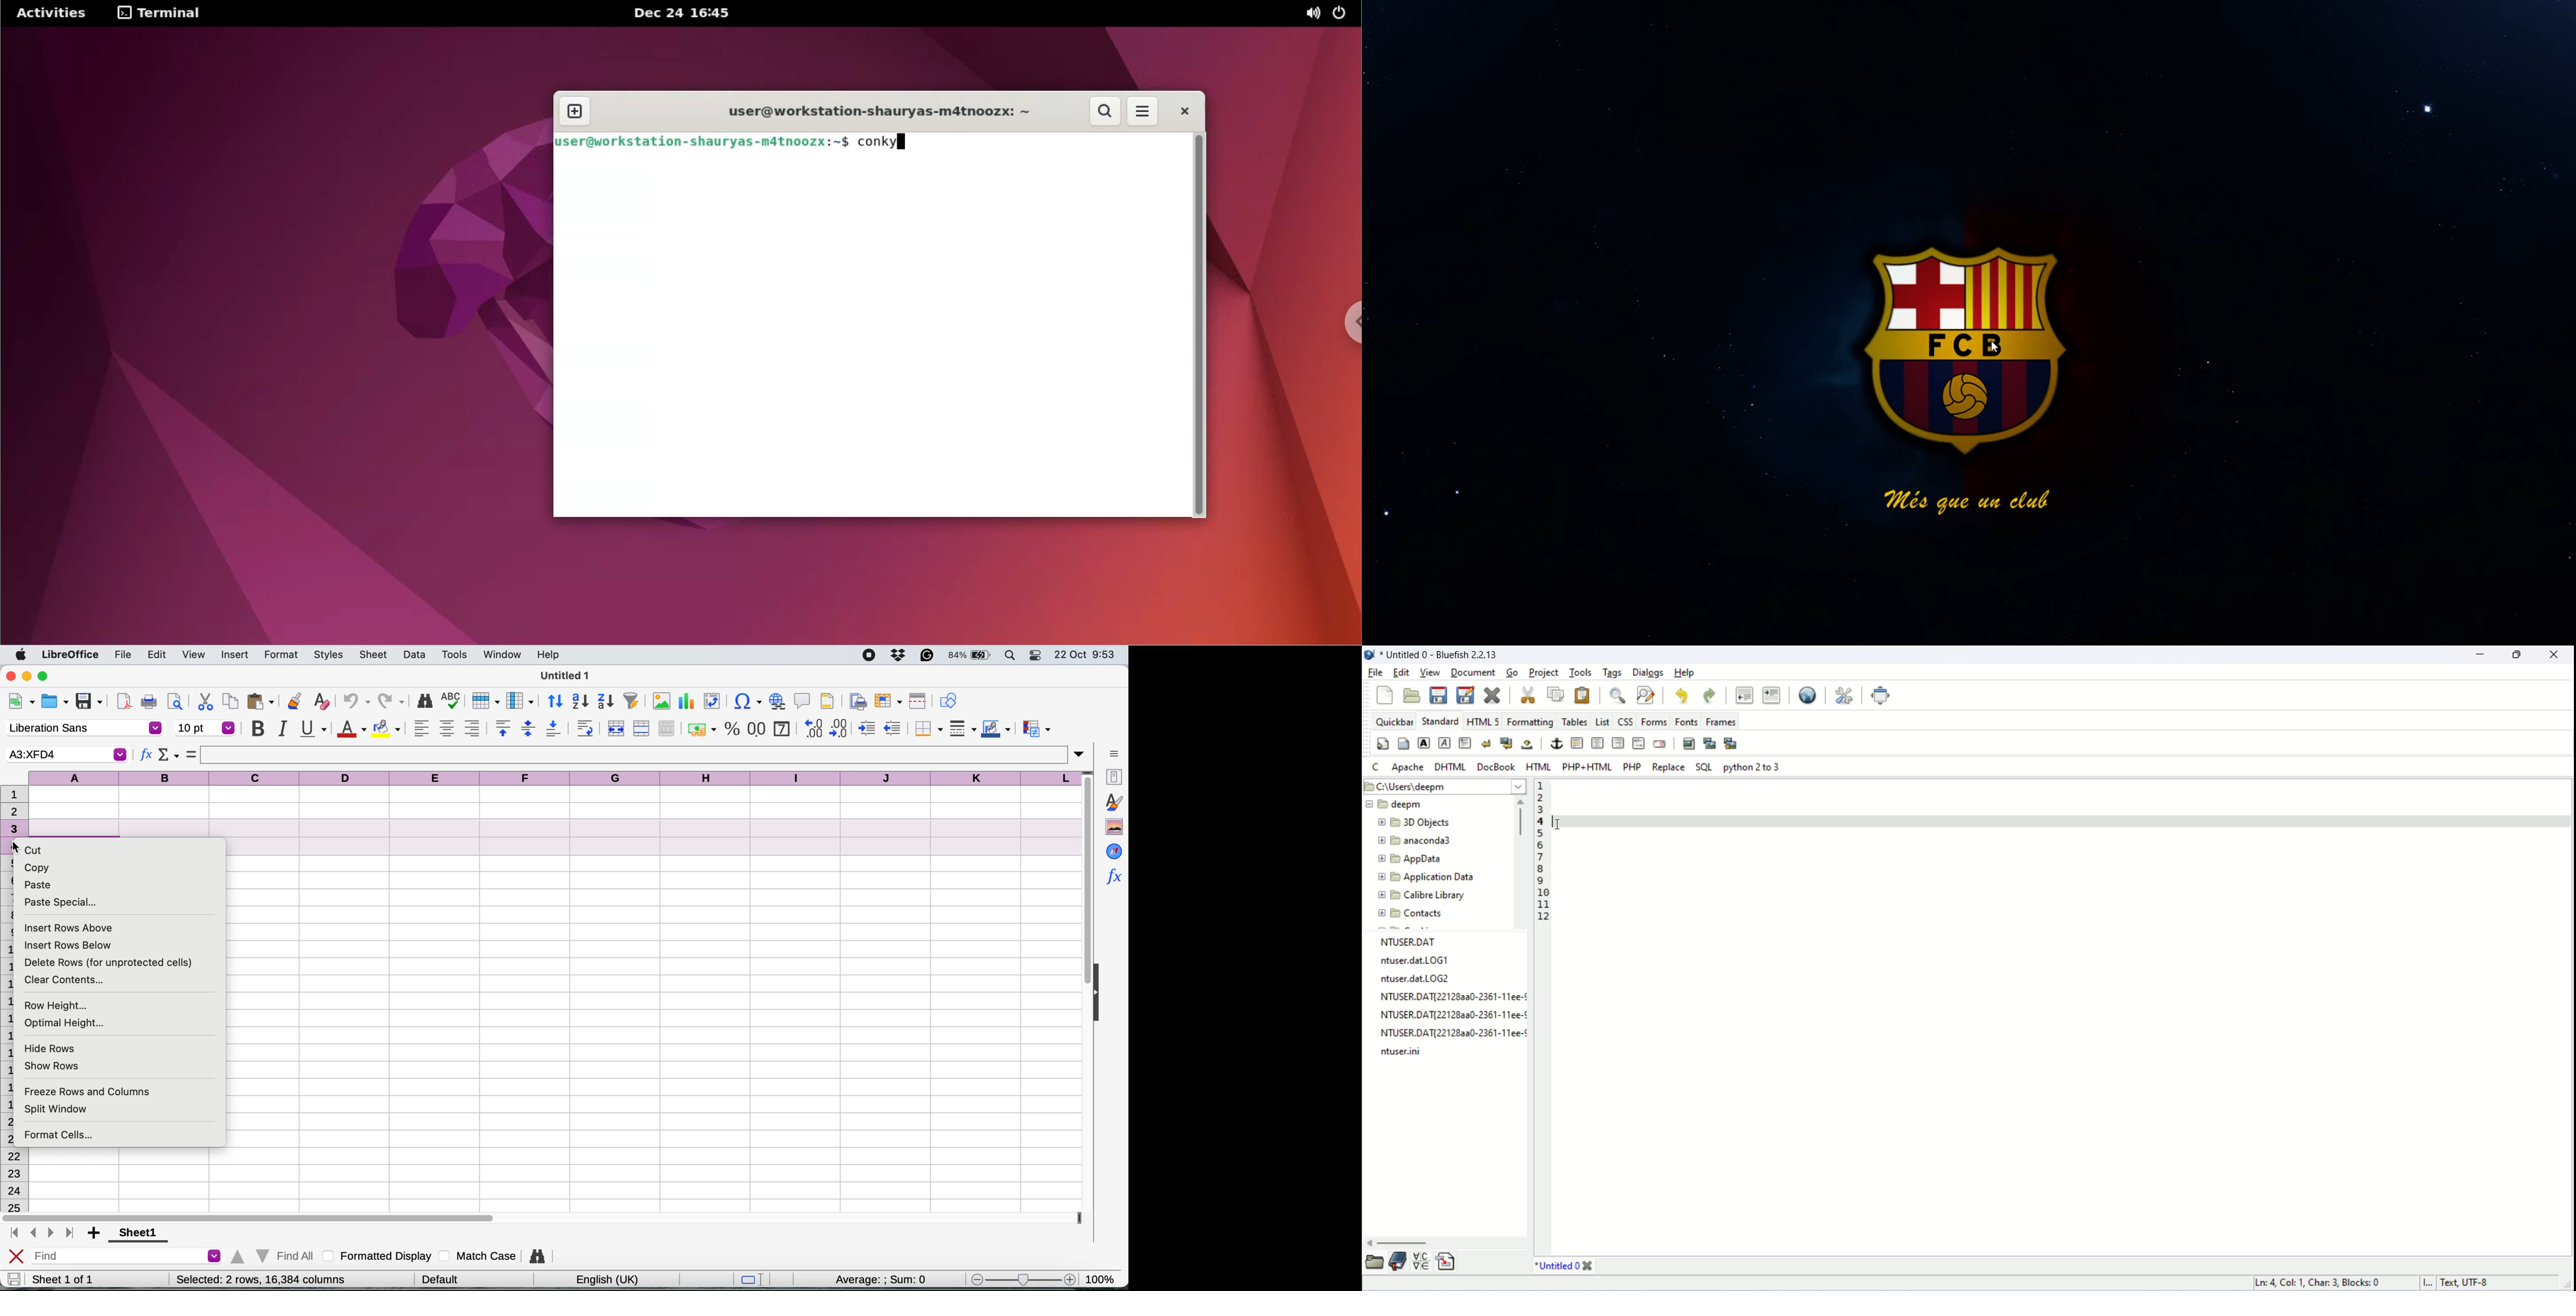  Describe the element at coordinates (1670, 767) in the screenshot. I see `Replace` at that location.